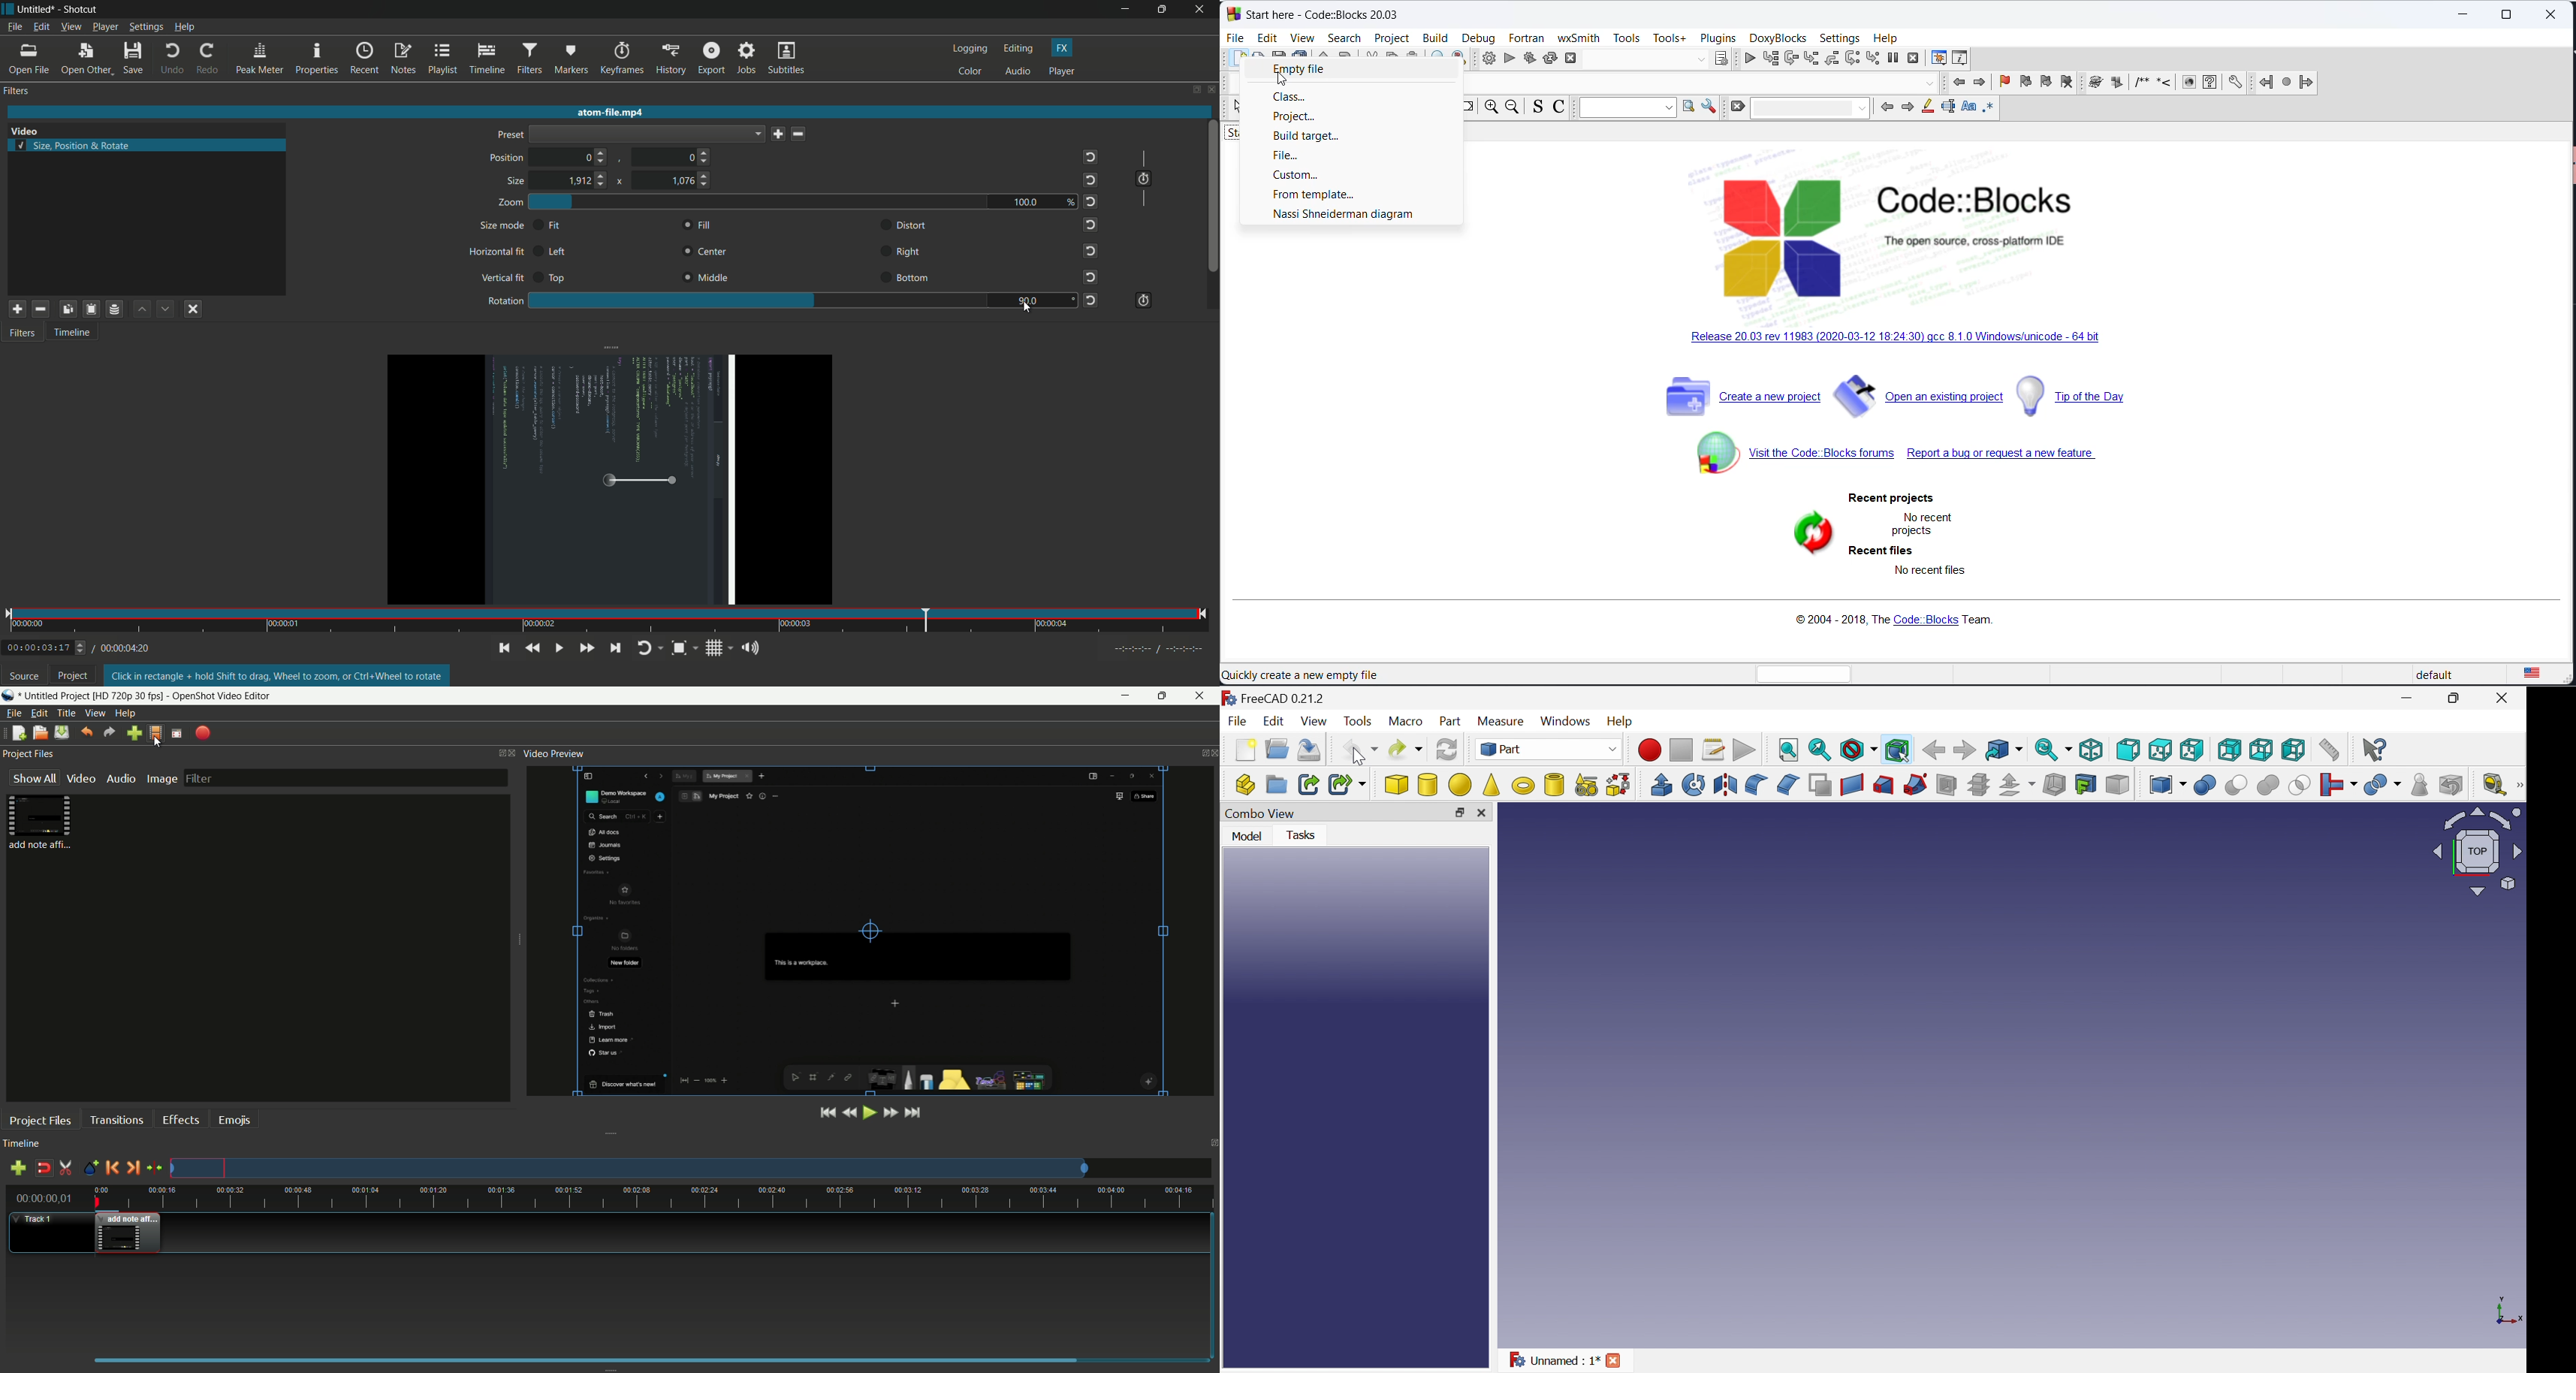 The image size is (2576, 1400). What do you see at coordinates (2188, 84) in the screenshot?
I see `HTML` at bounding box center [2188, 84].